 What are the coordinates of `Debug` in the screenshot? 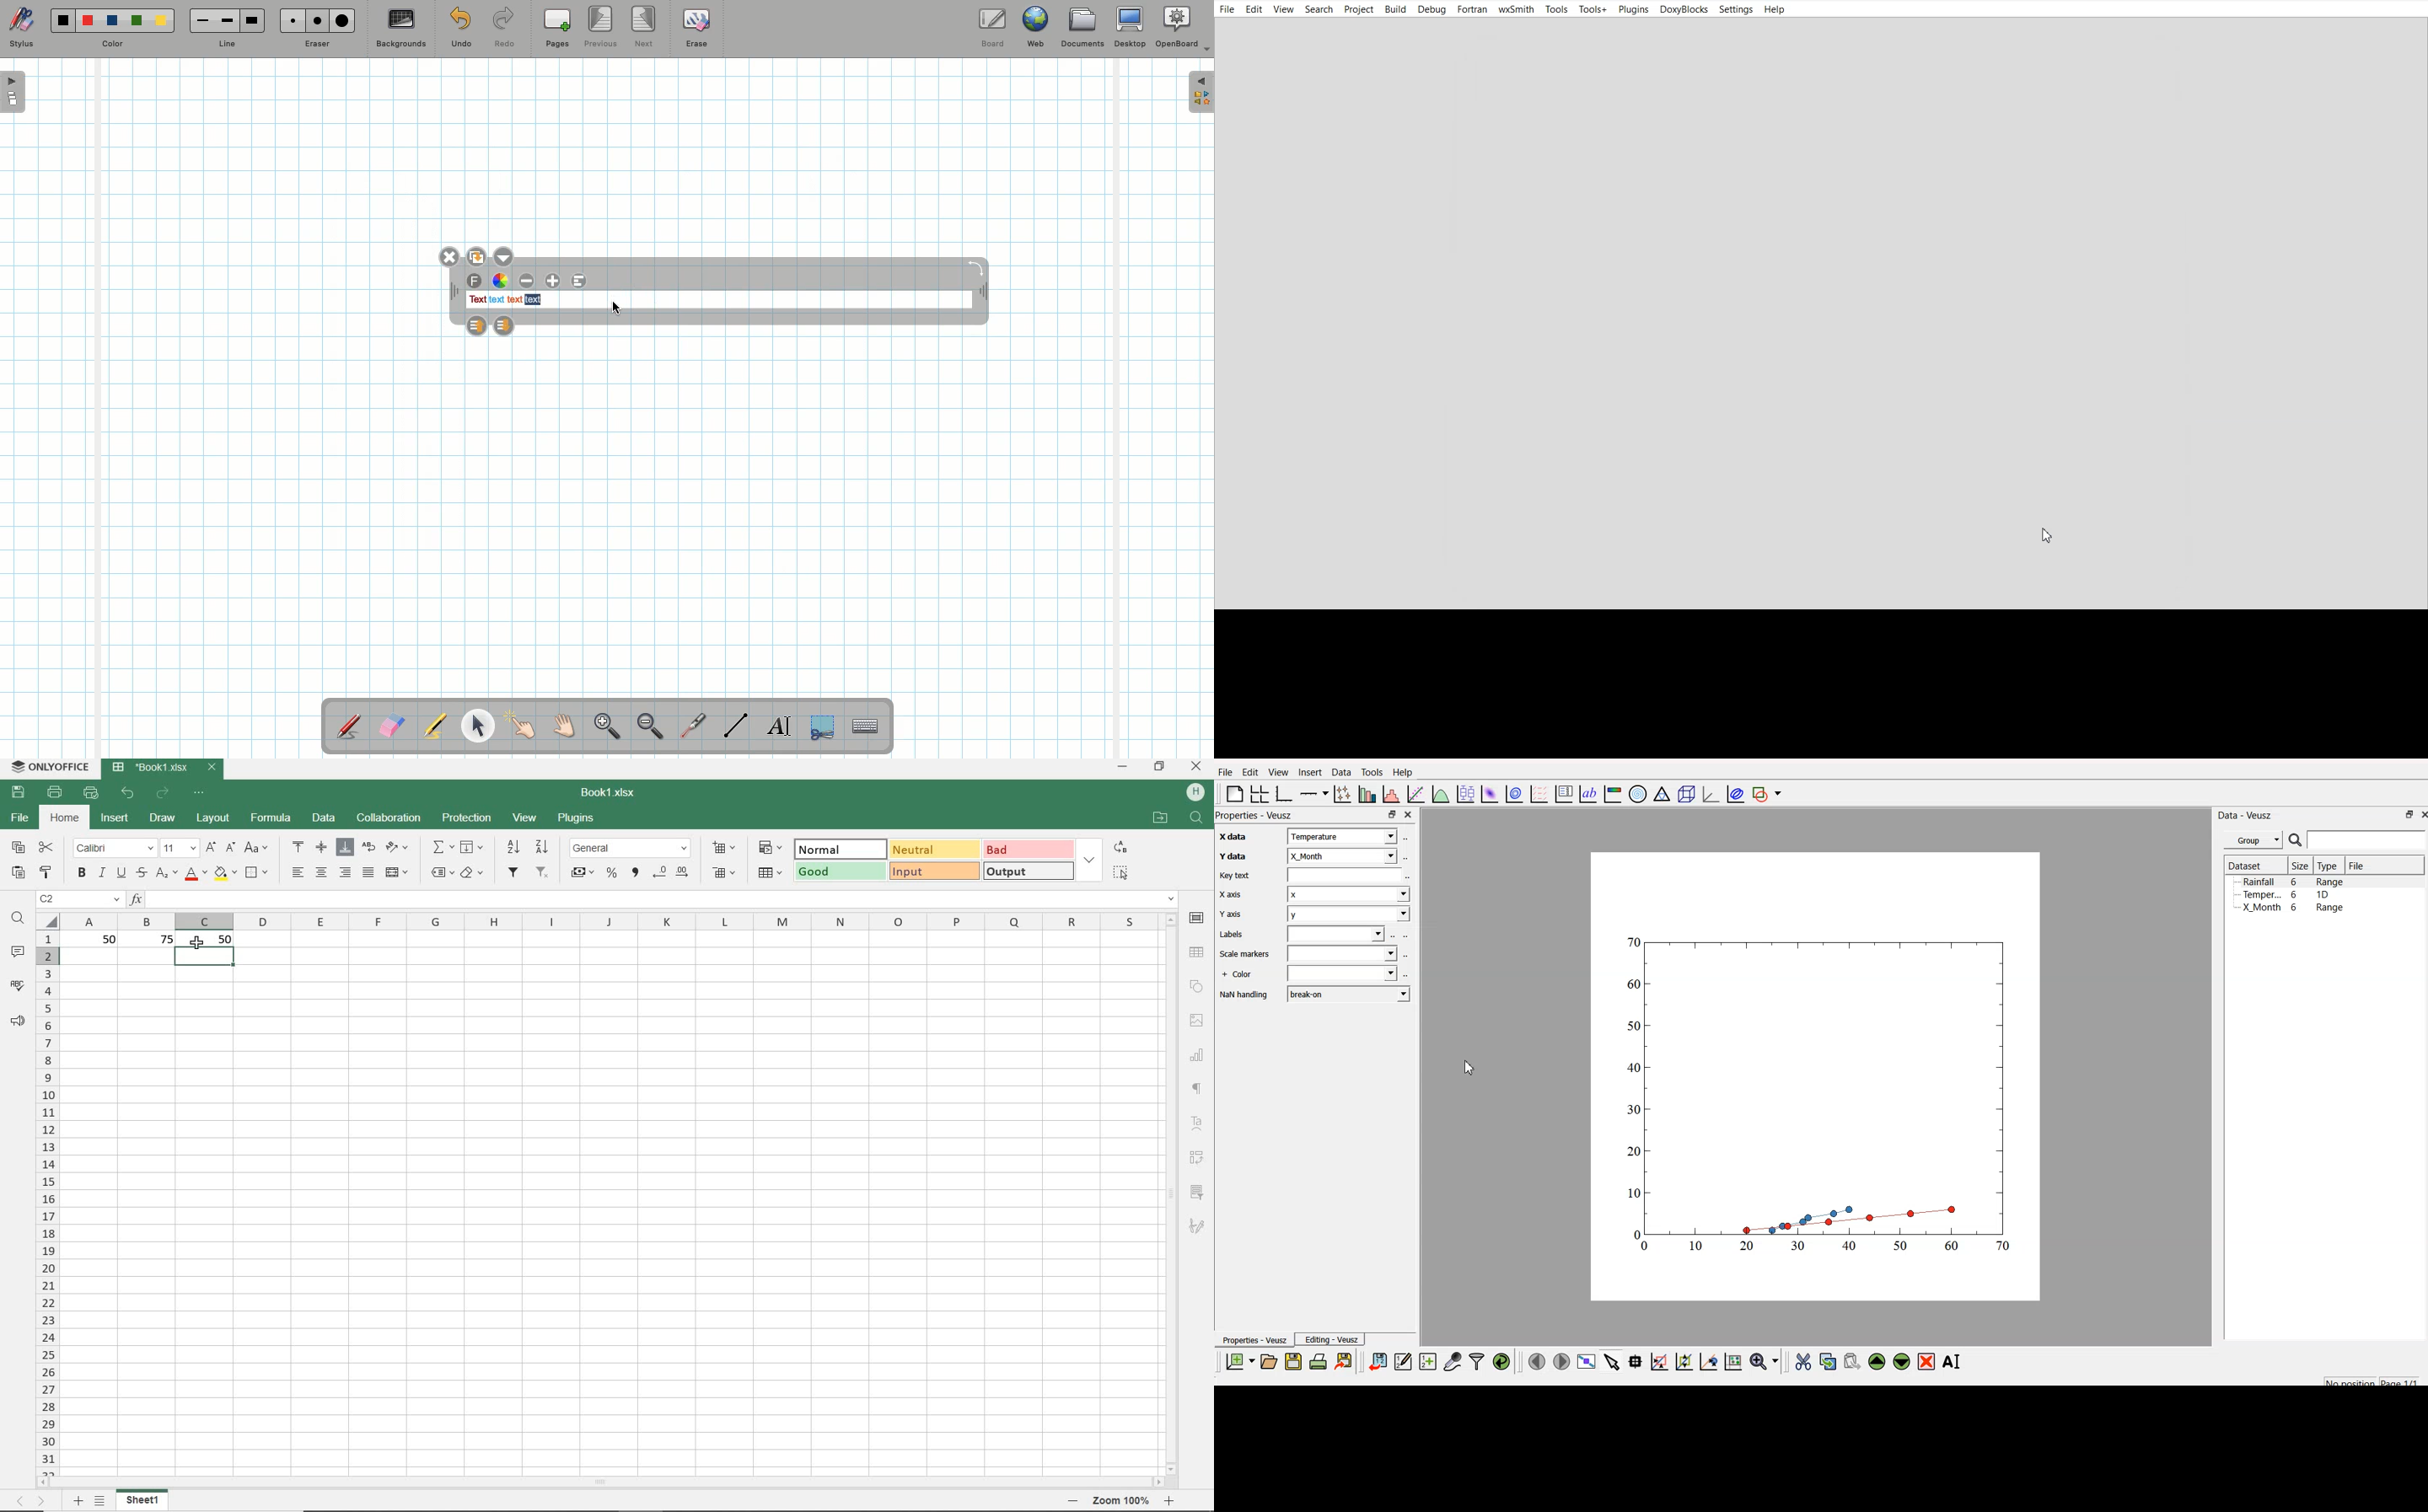 It's located at (1432, 9).